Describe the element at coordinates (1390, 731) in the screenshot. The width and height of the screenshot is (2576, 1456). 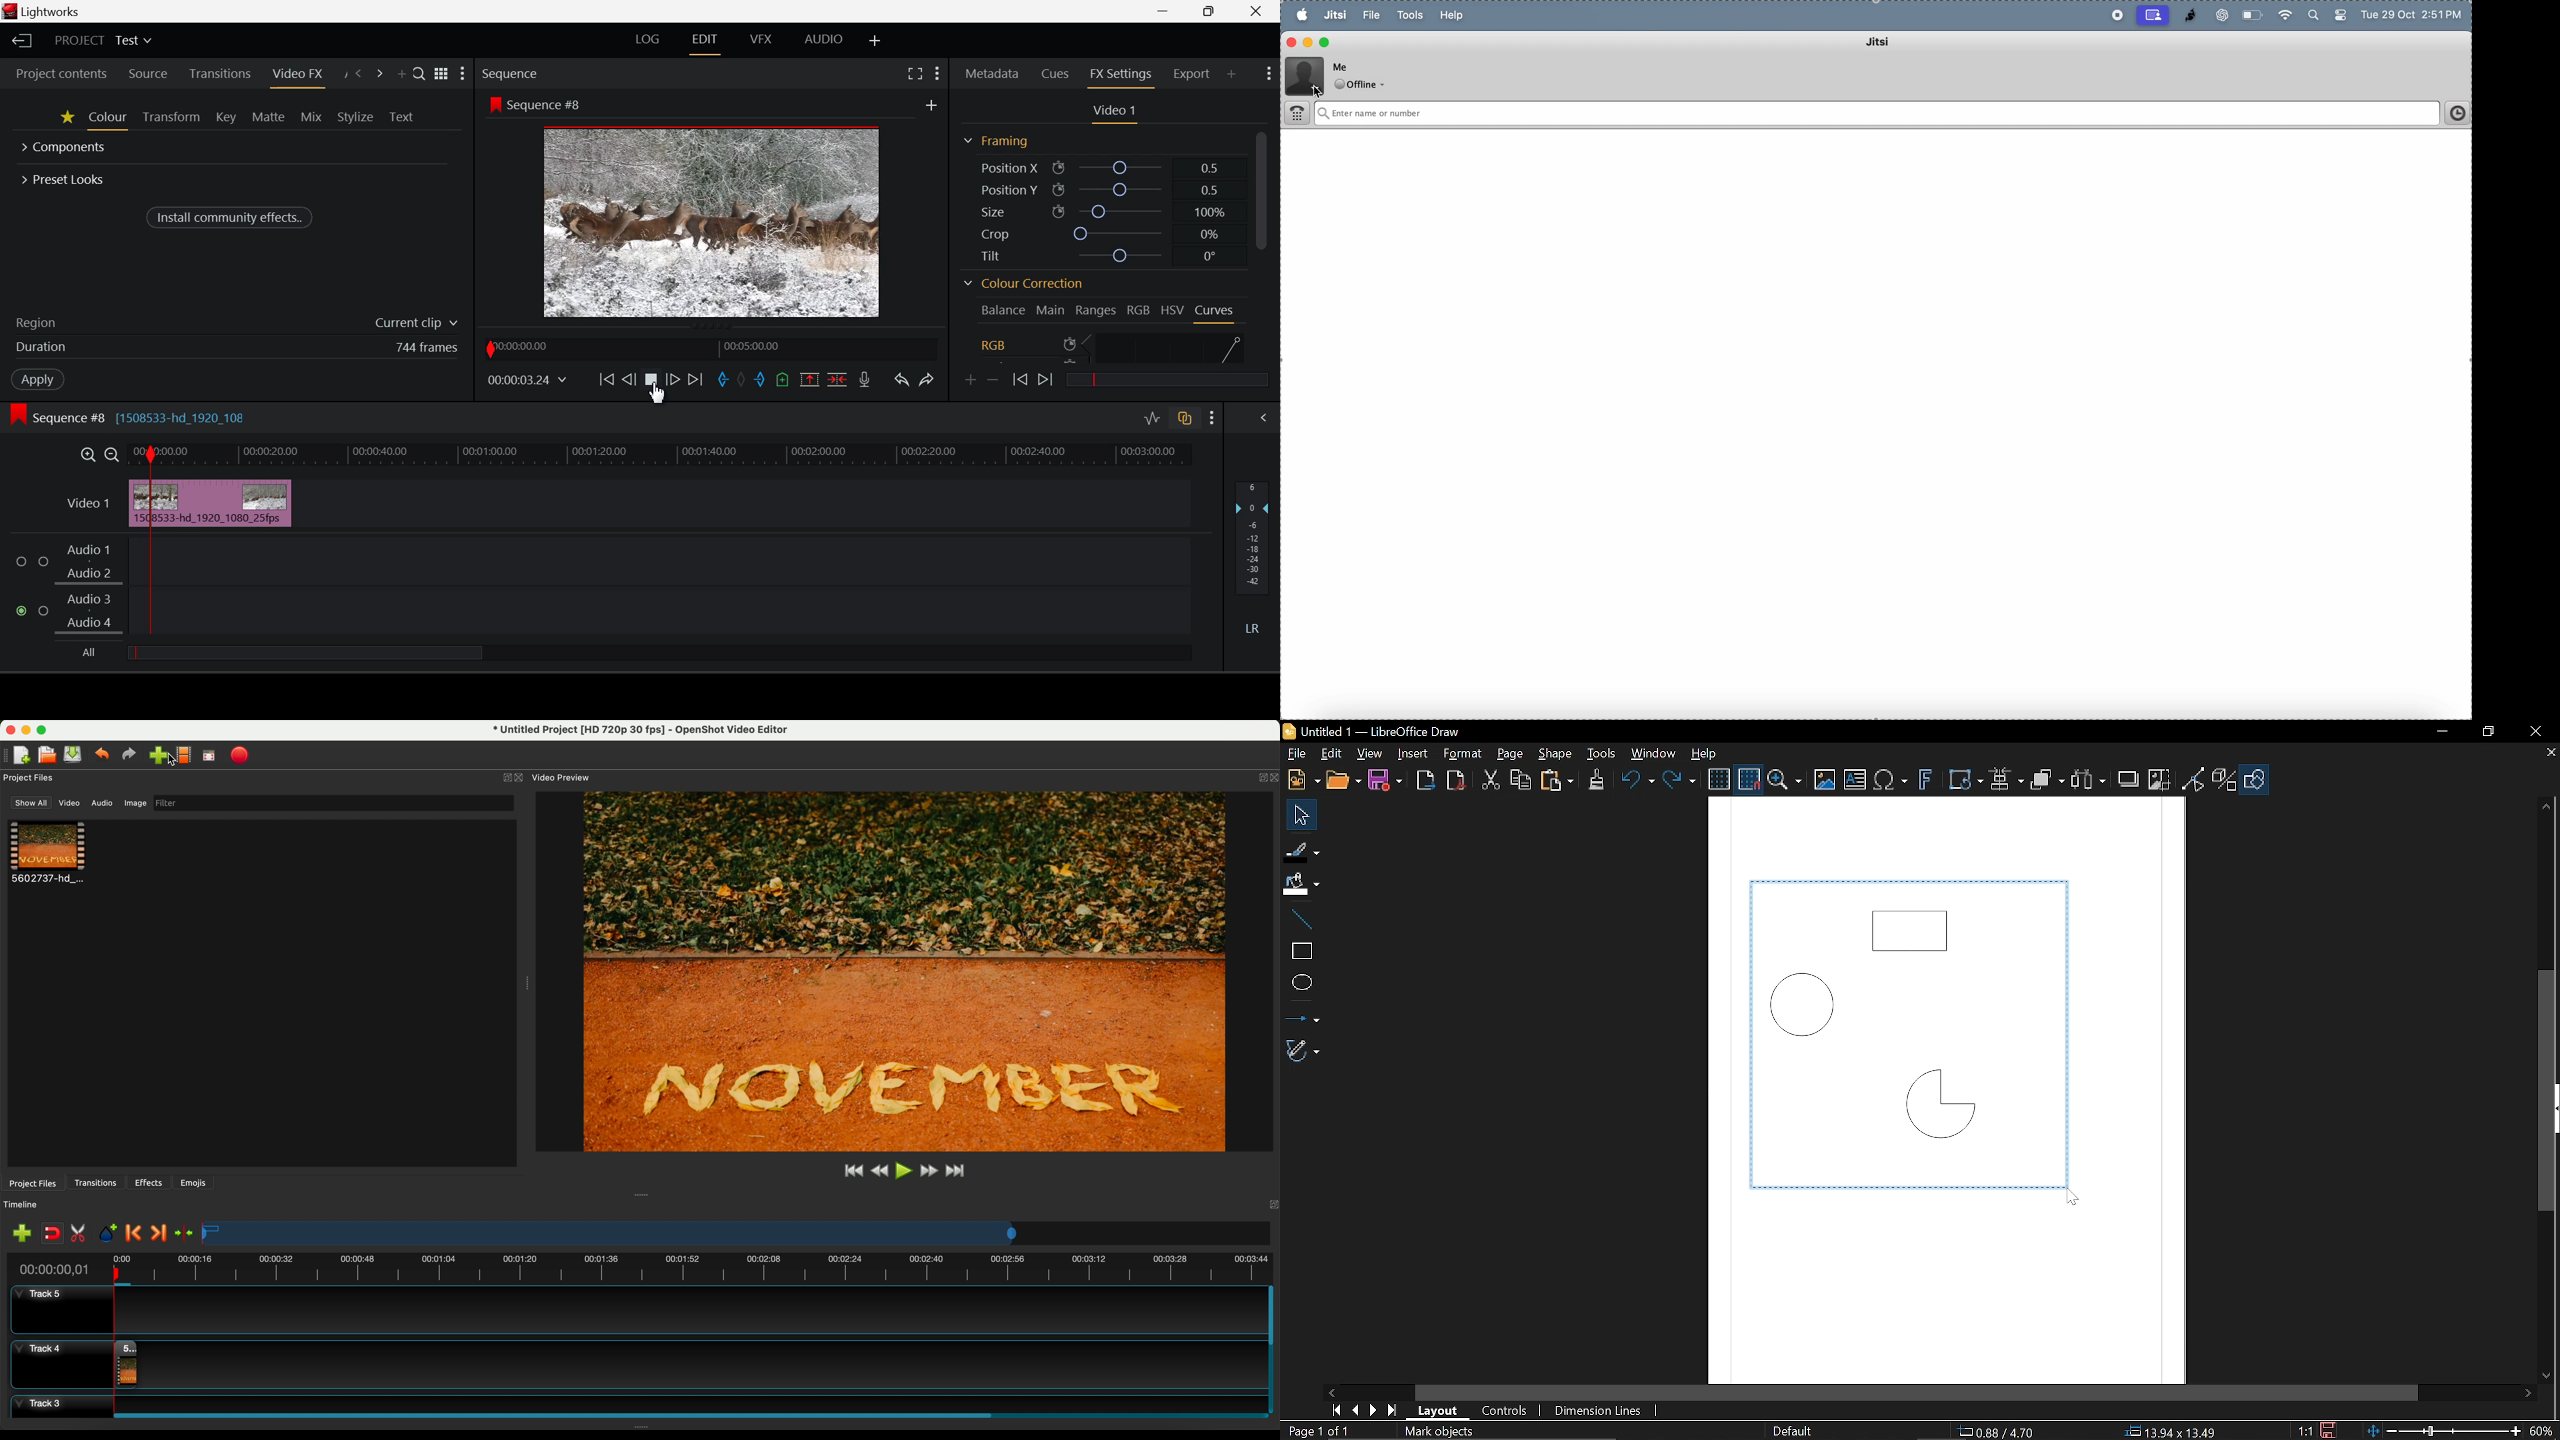
I see `B Untitled 1 — LibreOffice Draw` at that location.